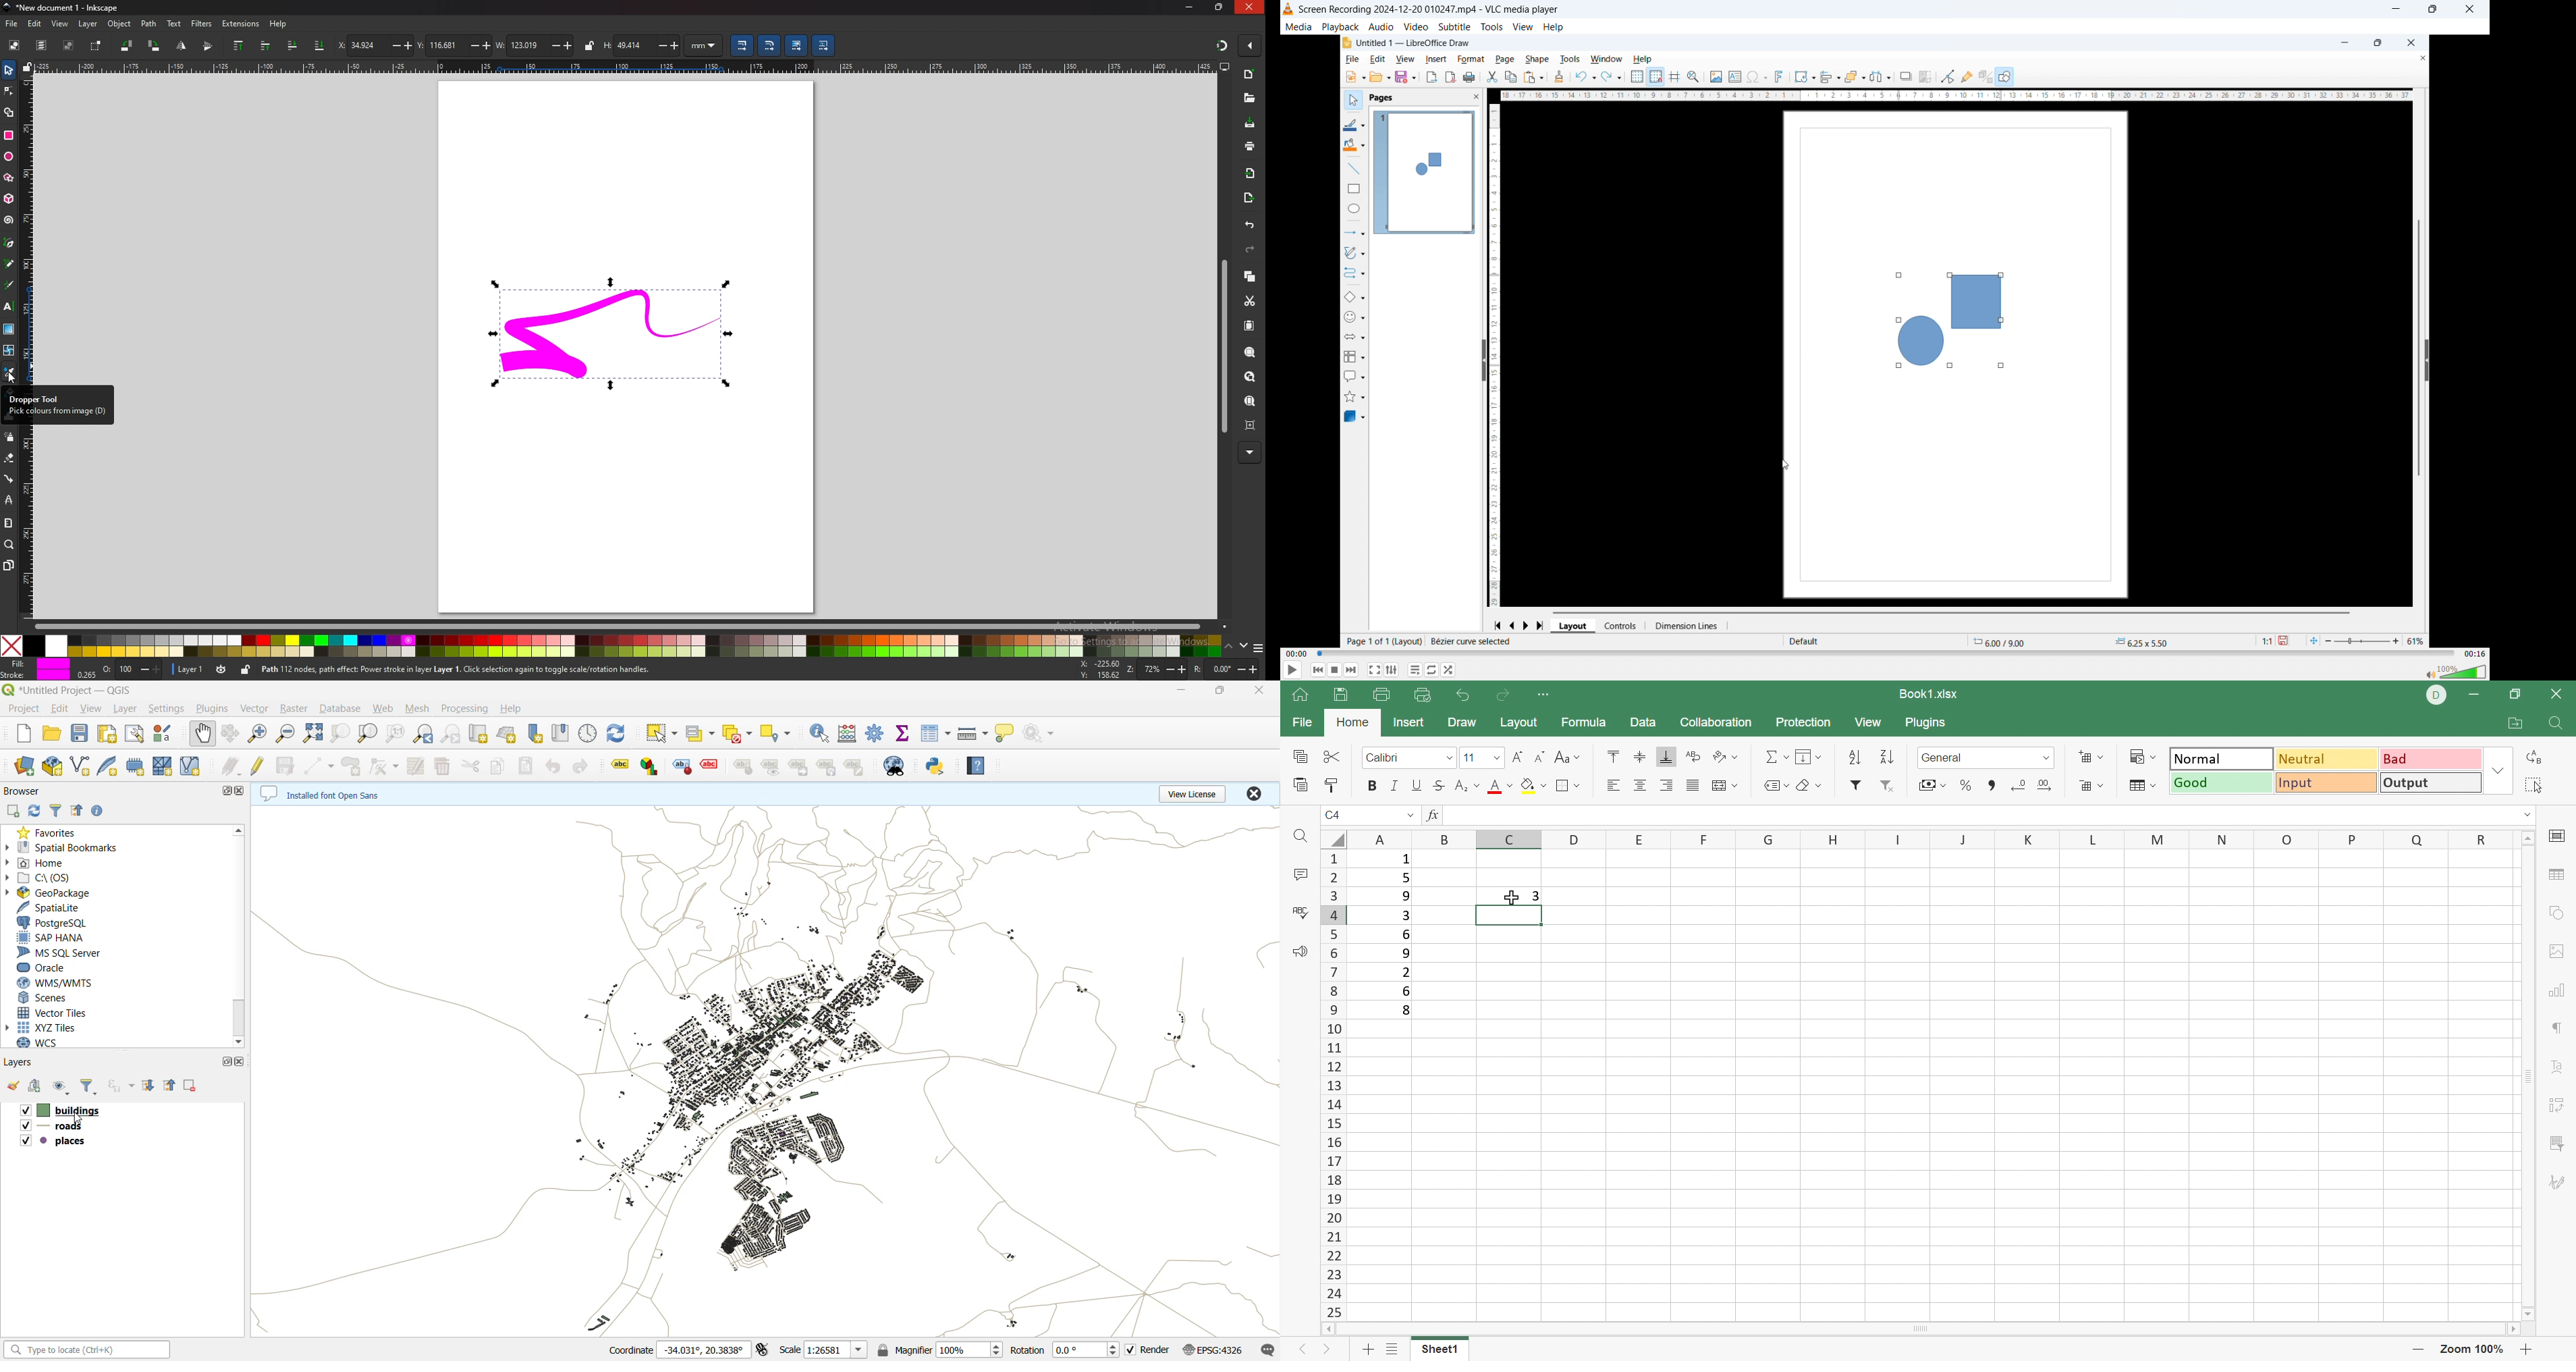  What do you see at coordinates (972, 734) in the screenshot?
I see `measure line` at bounding box center [972, 734].